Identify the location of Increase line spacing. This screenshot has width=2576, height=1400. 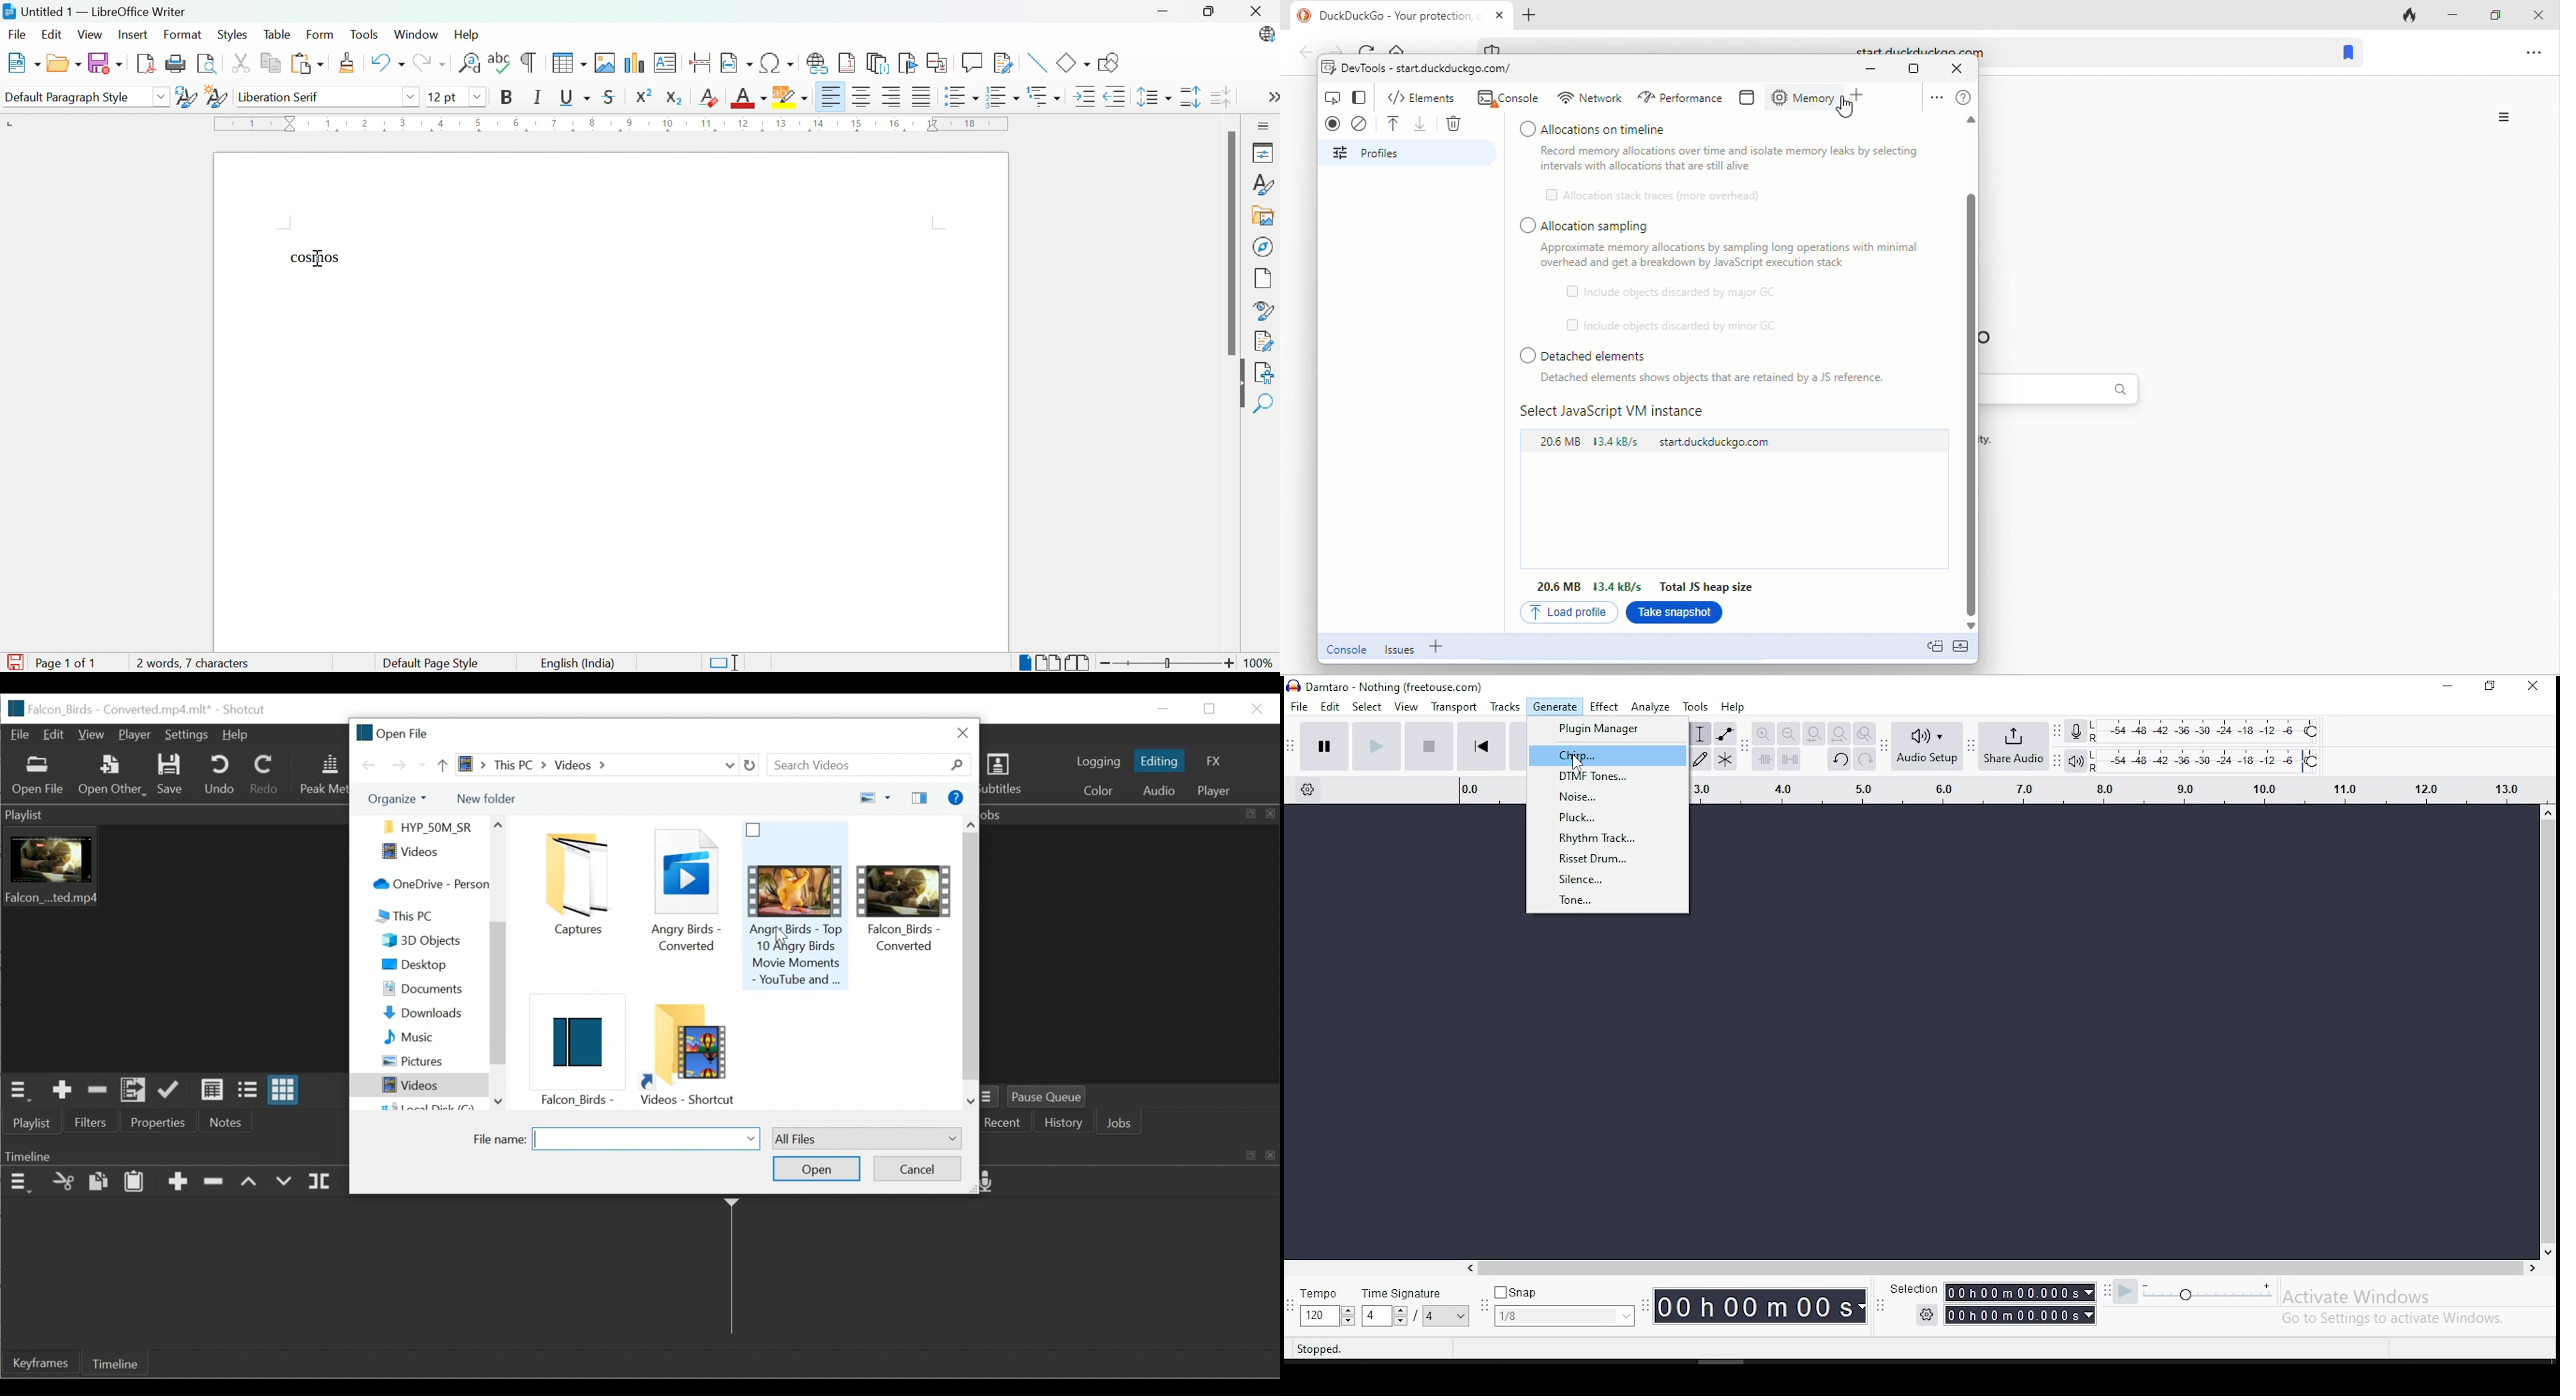
(1190, 97).